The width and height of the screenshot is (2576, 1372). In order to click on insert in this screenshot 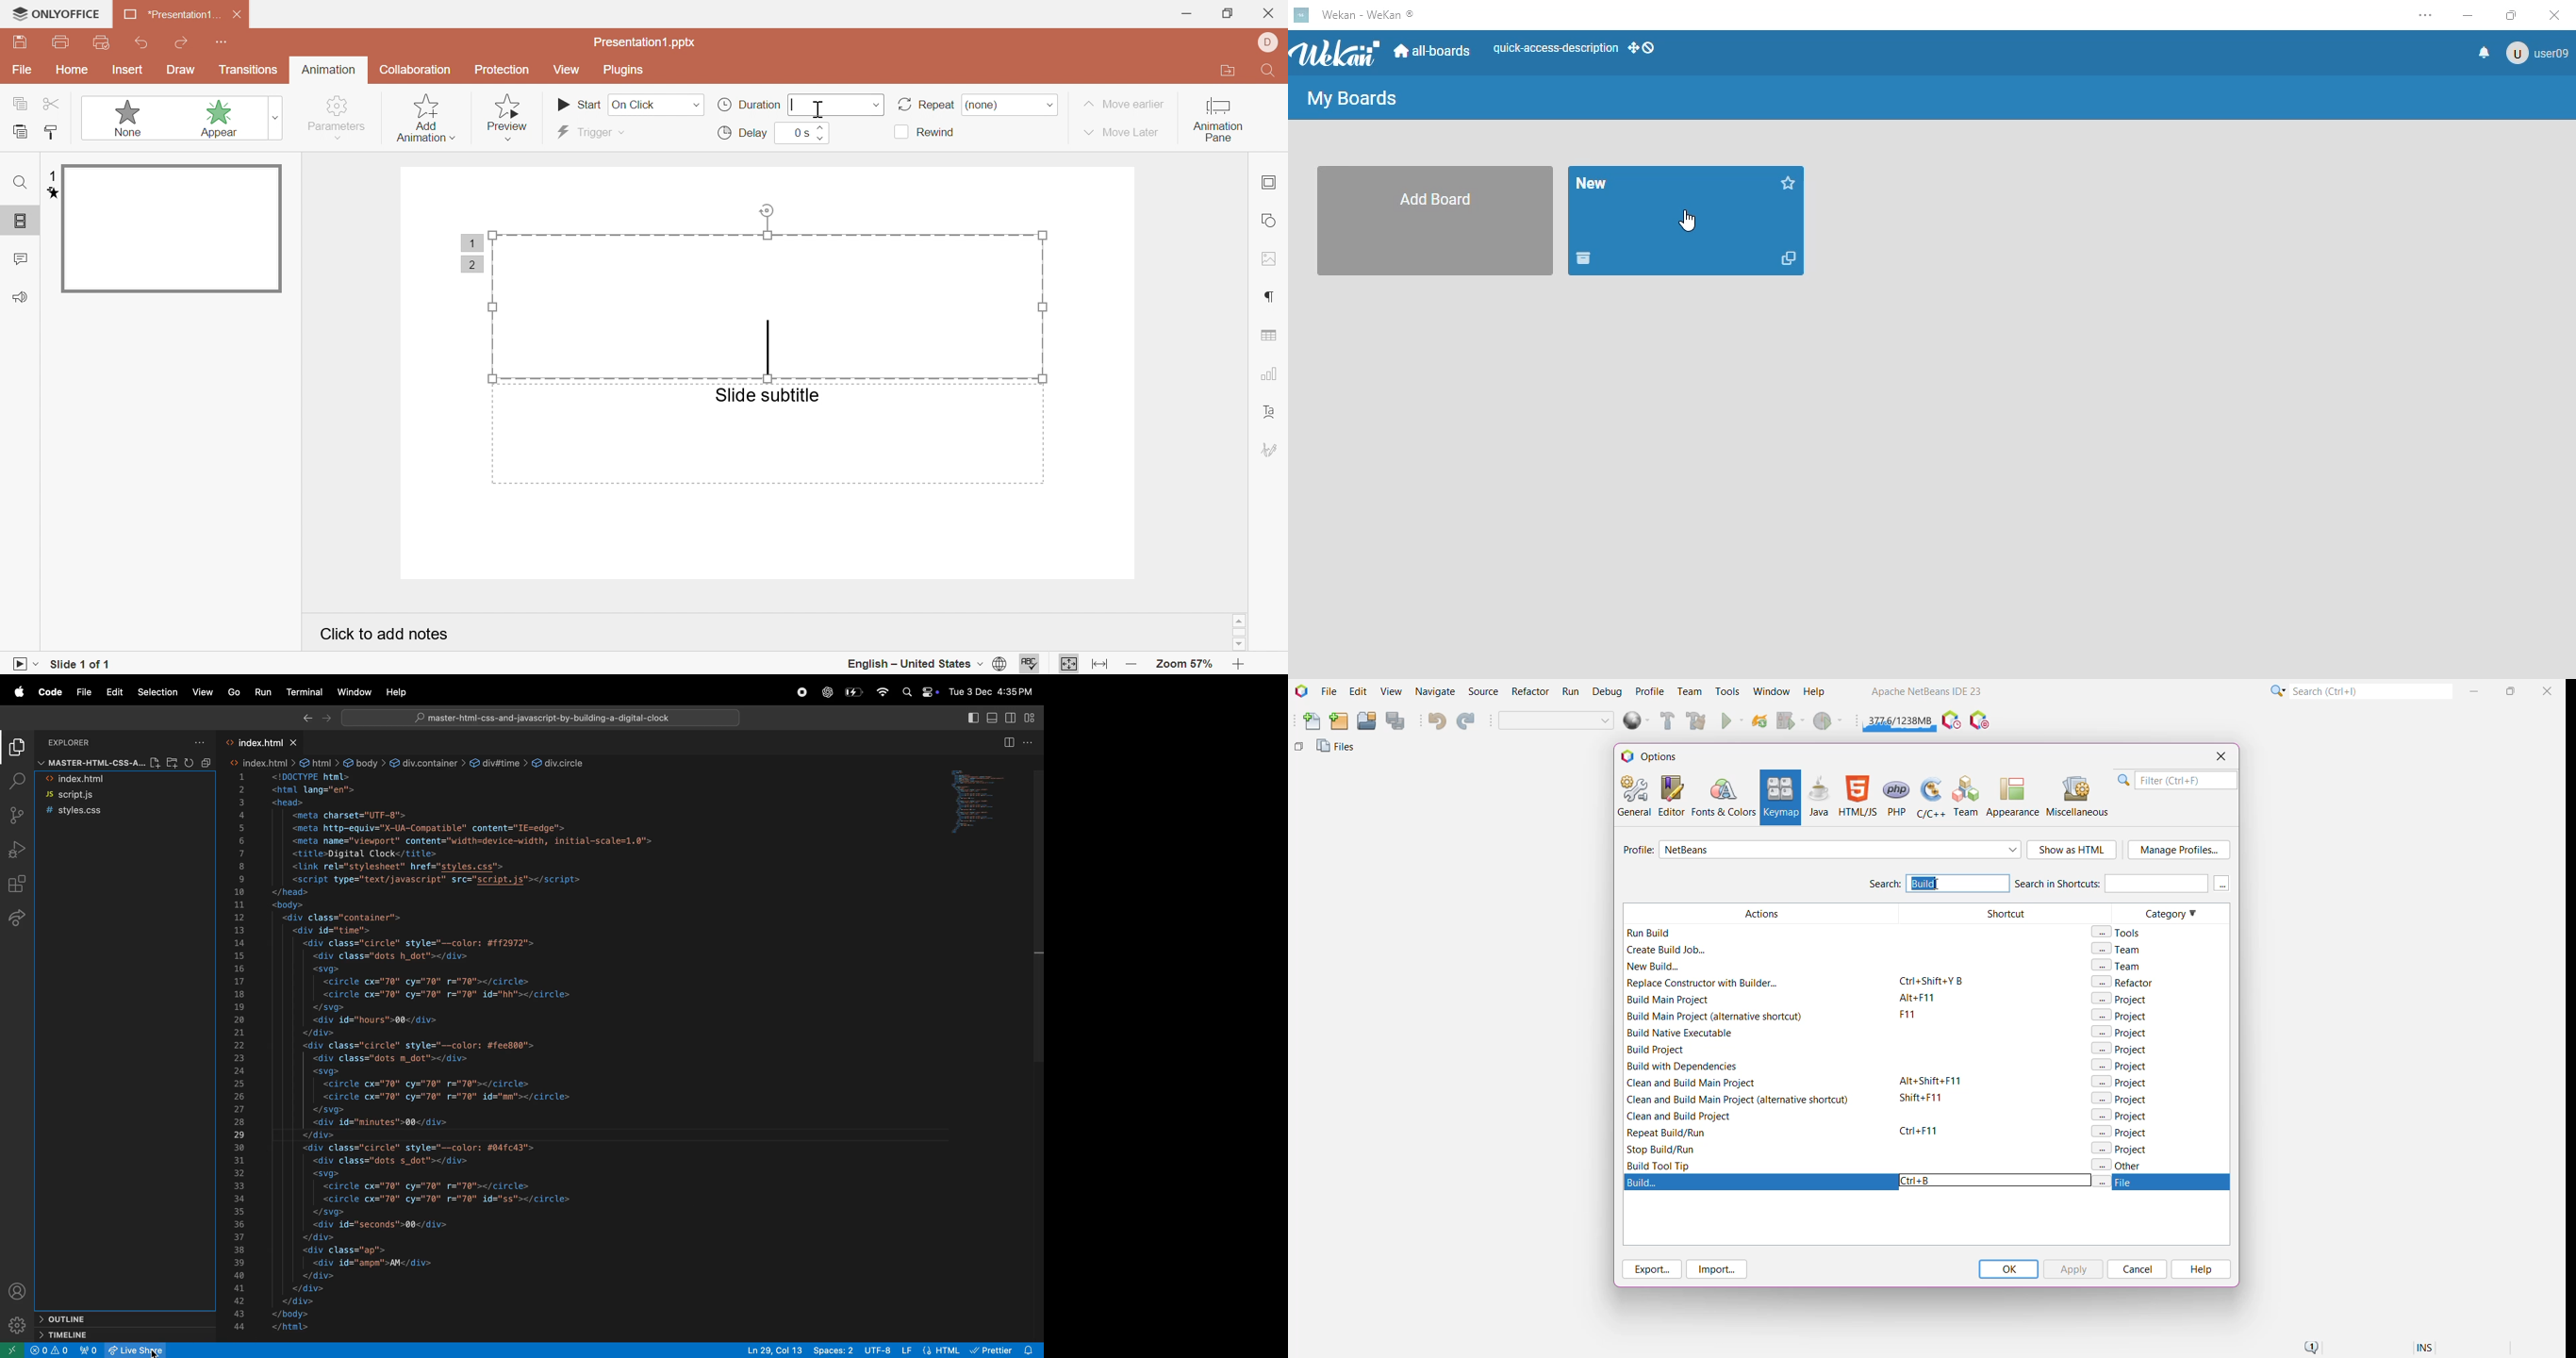, I will do `click(127, 70)`.